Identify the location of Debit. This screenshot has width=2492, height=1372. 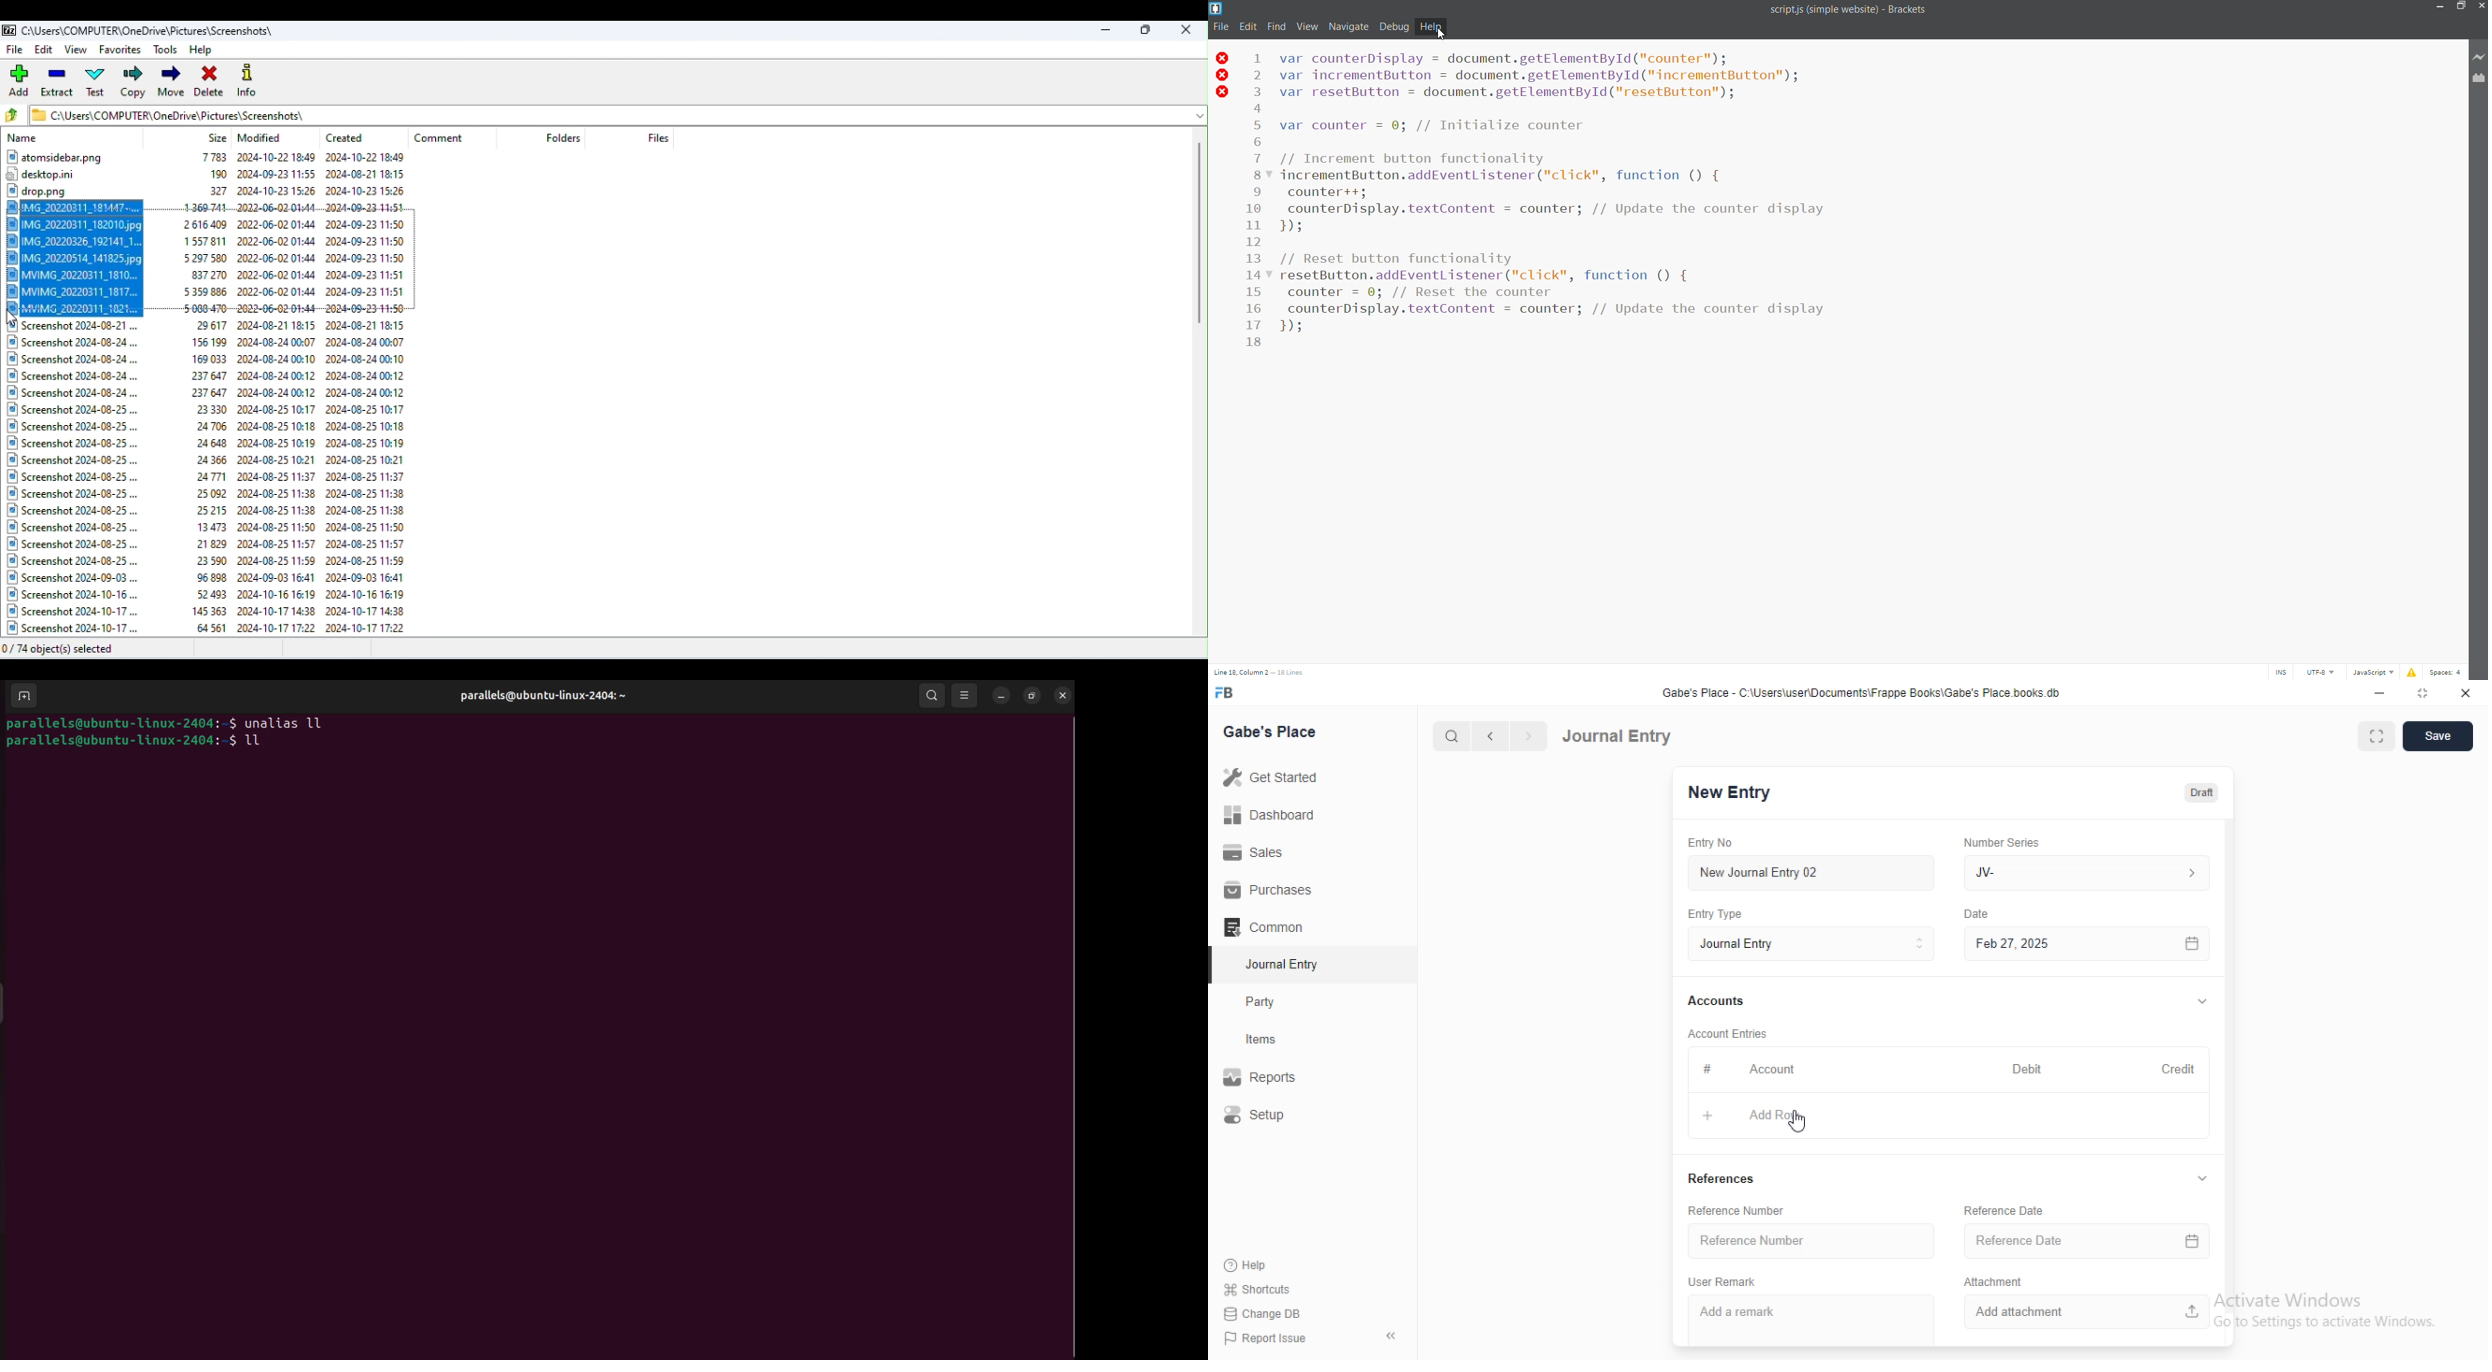
(2027, 1070).